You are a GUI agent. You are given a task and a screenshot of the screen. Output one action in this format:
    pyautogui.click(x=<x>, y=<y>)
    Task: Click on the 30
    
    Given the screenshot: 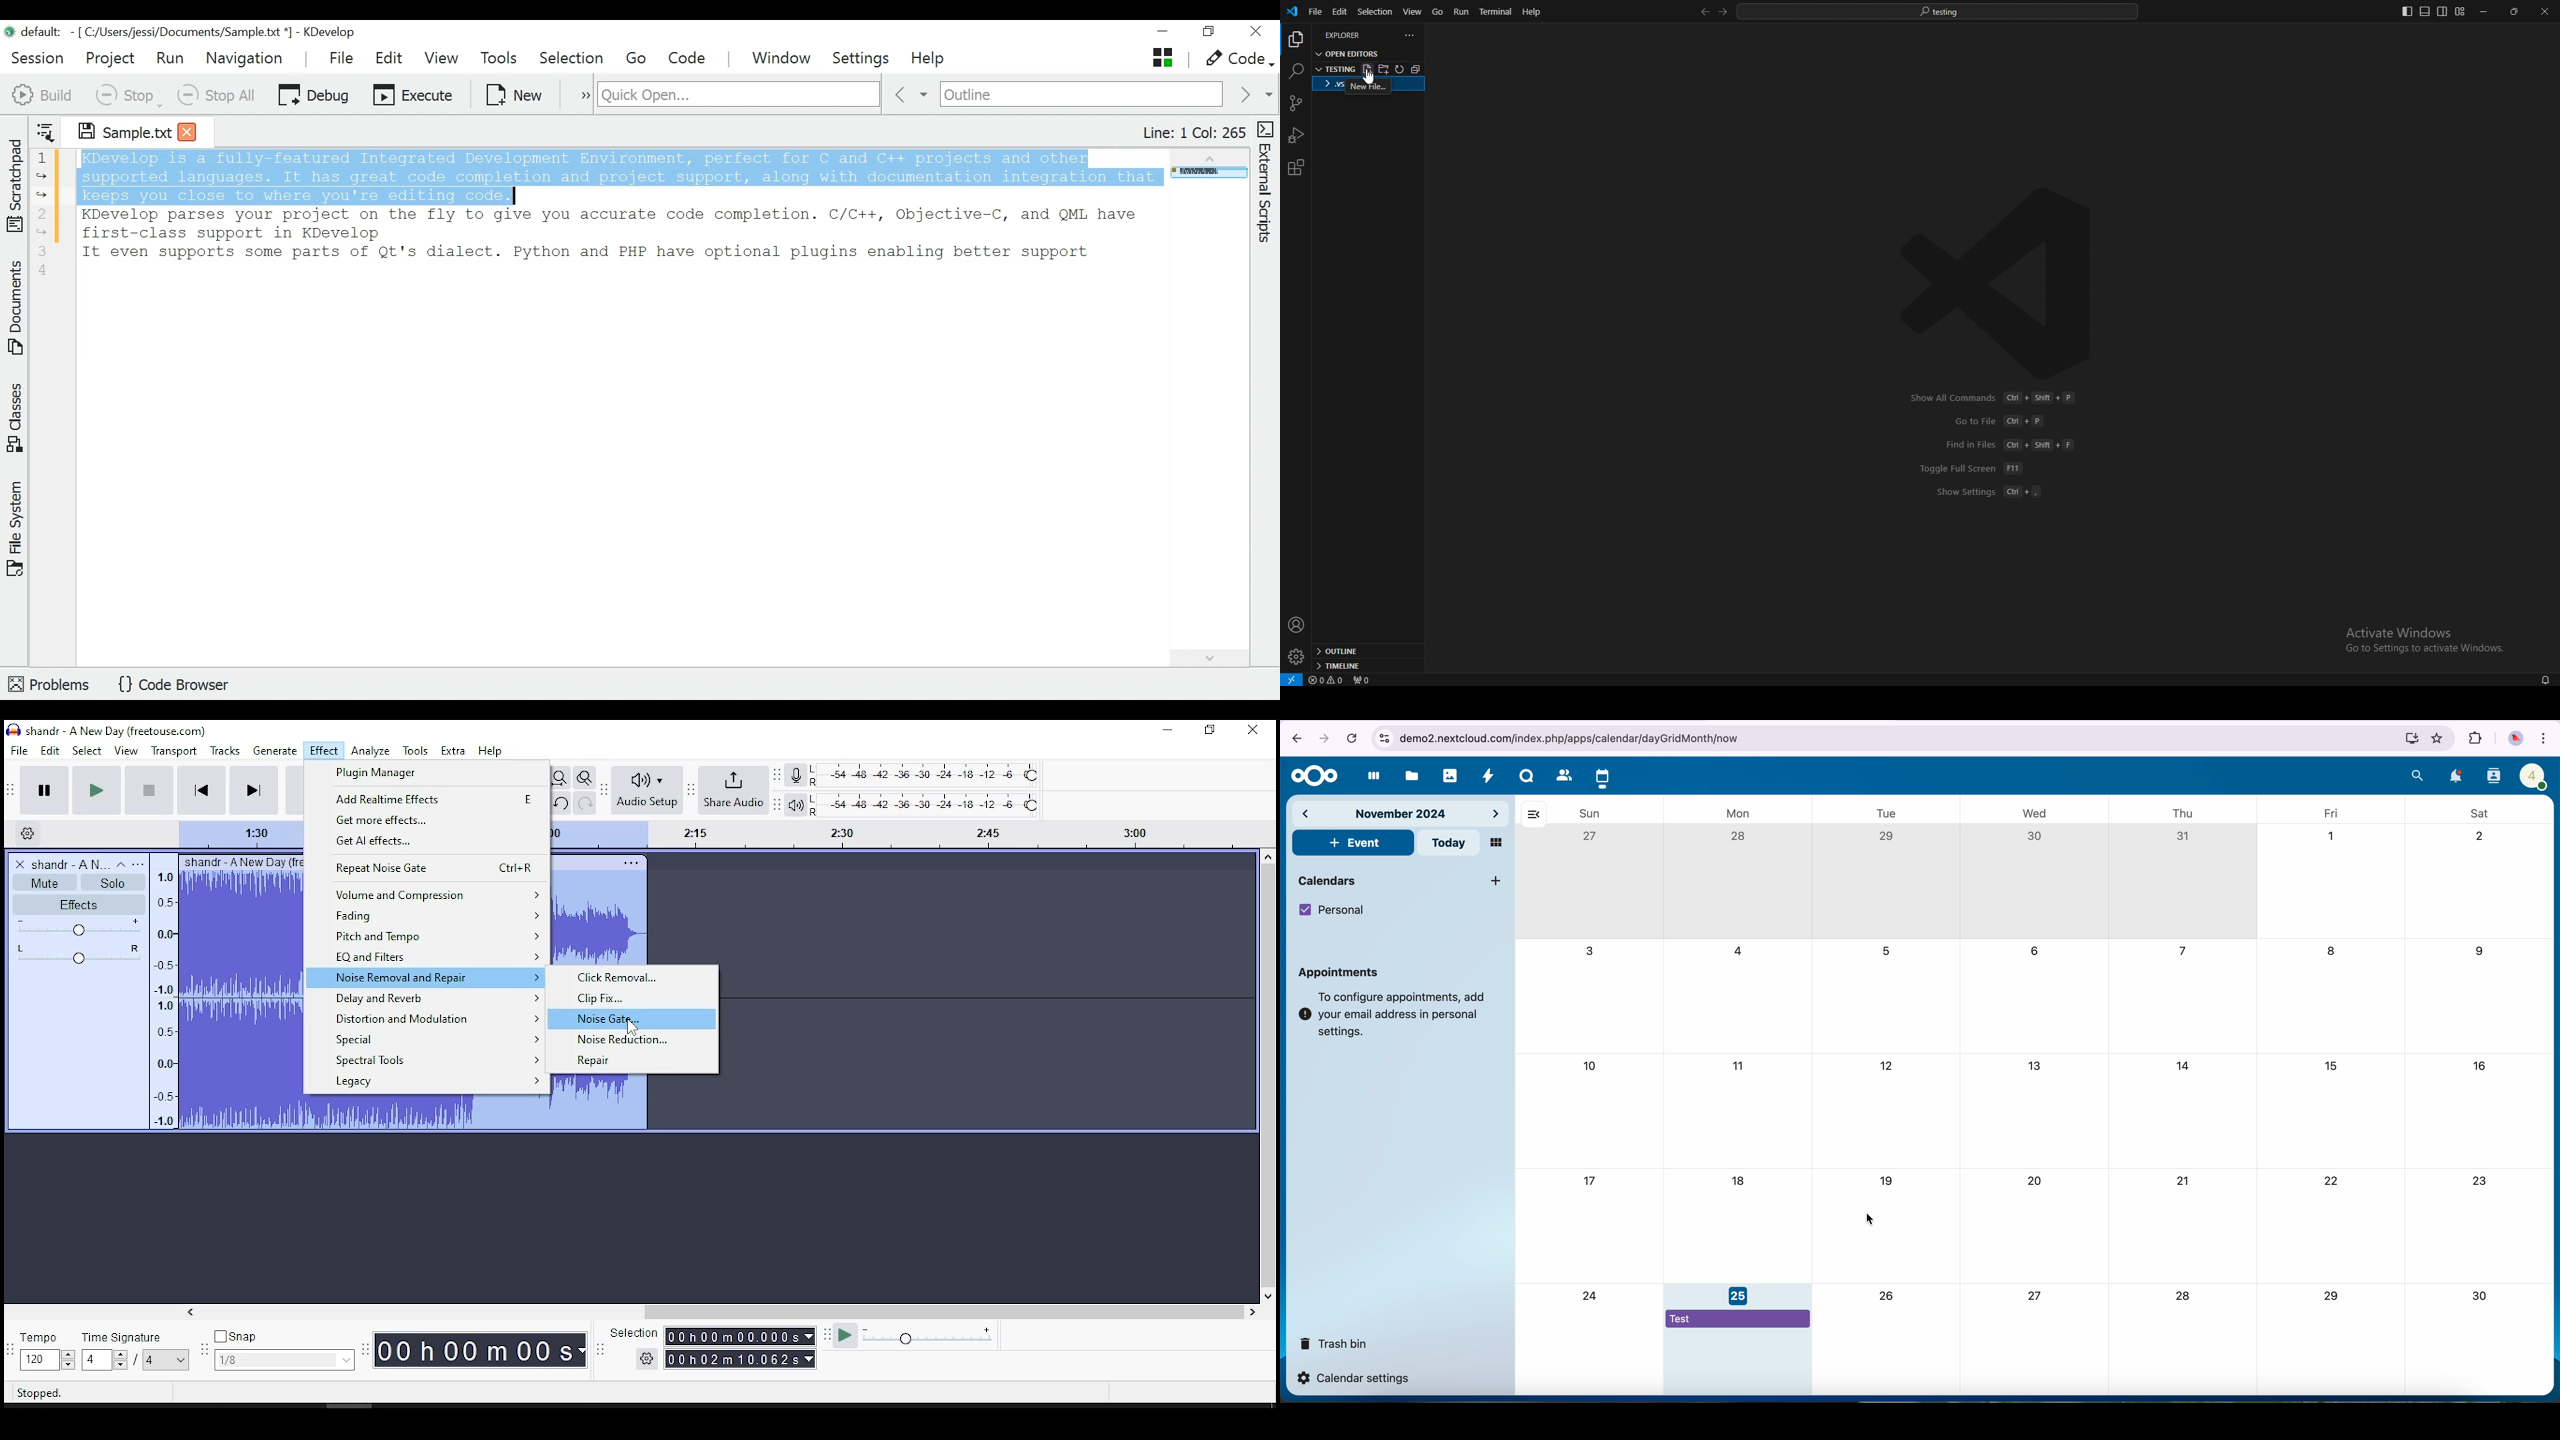 What is the action you would take?
    pyautogui.click(x=2034, y=836)
    